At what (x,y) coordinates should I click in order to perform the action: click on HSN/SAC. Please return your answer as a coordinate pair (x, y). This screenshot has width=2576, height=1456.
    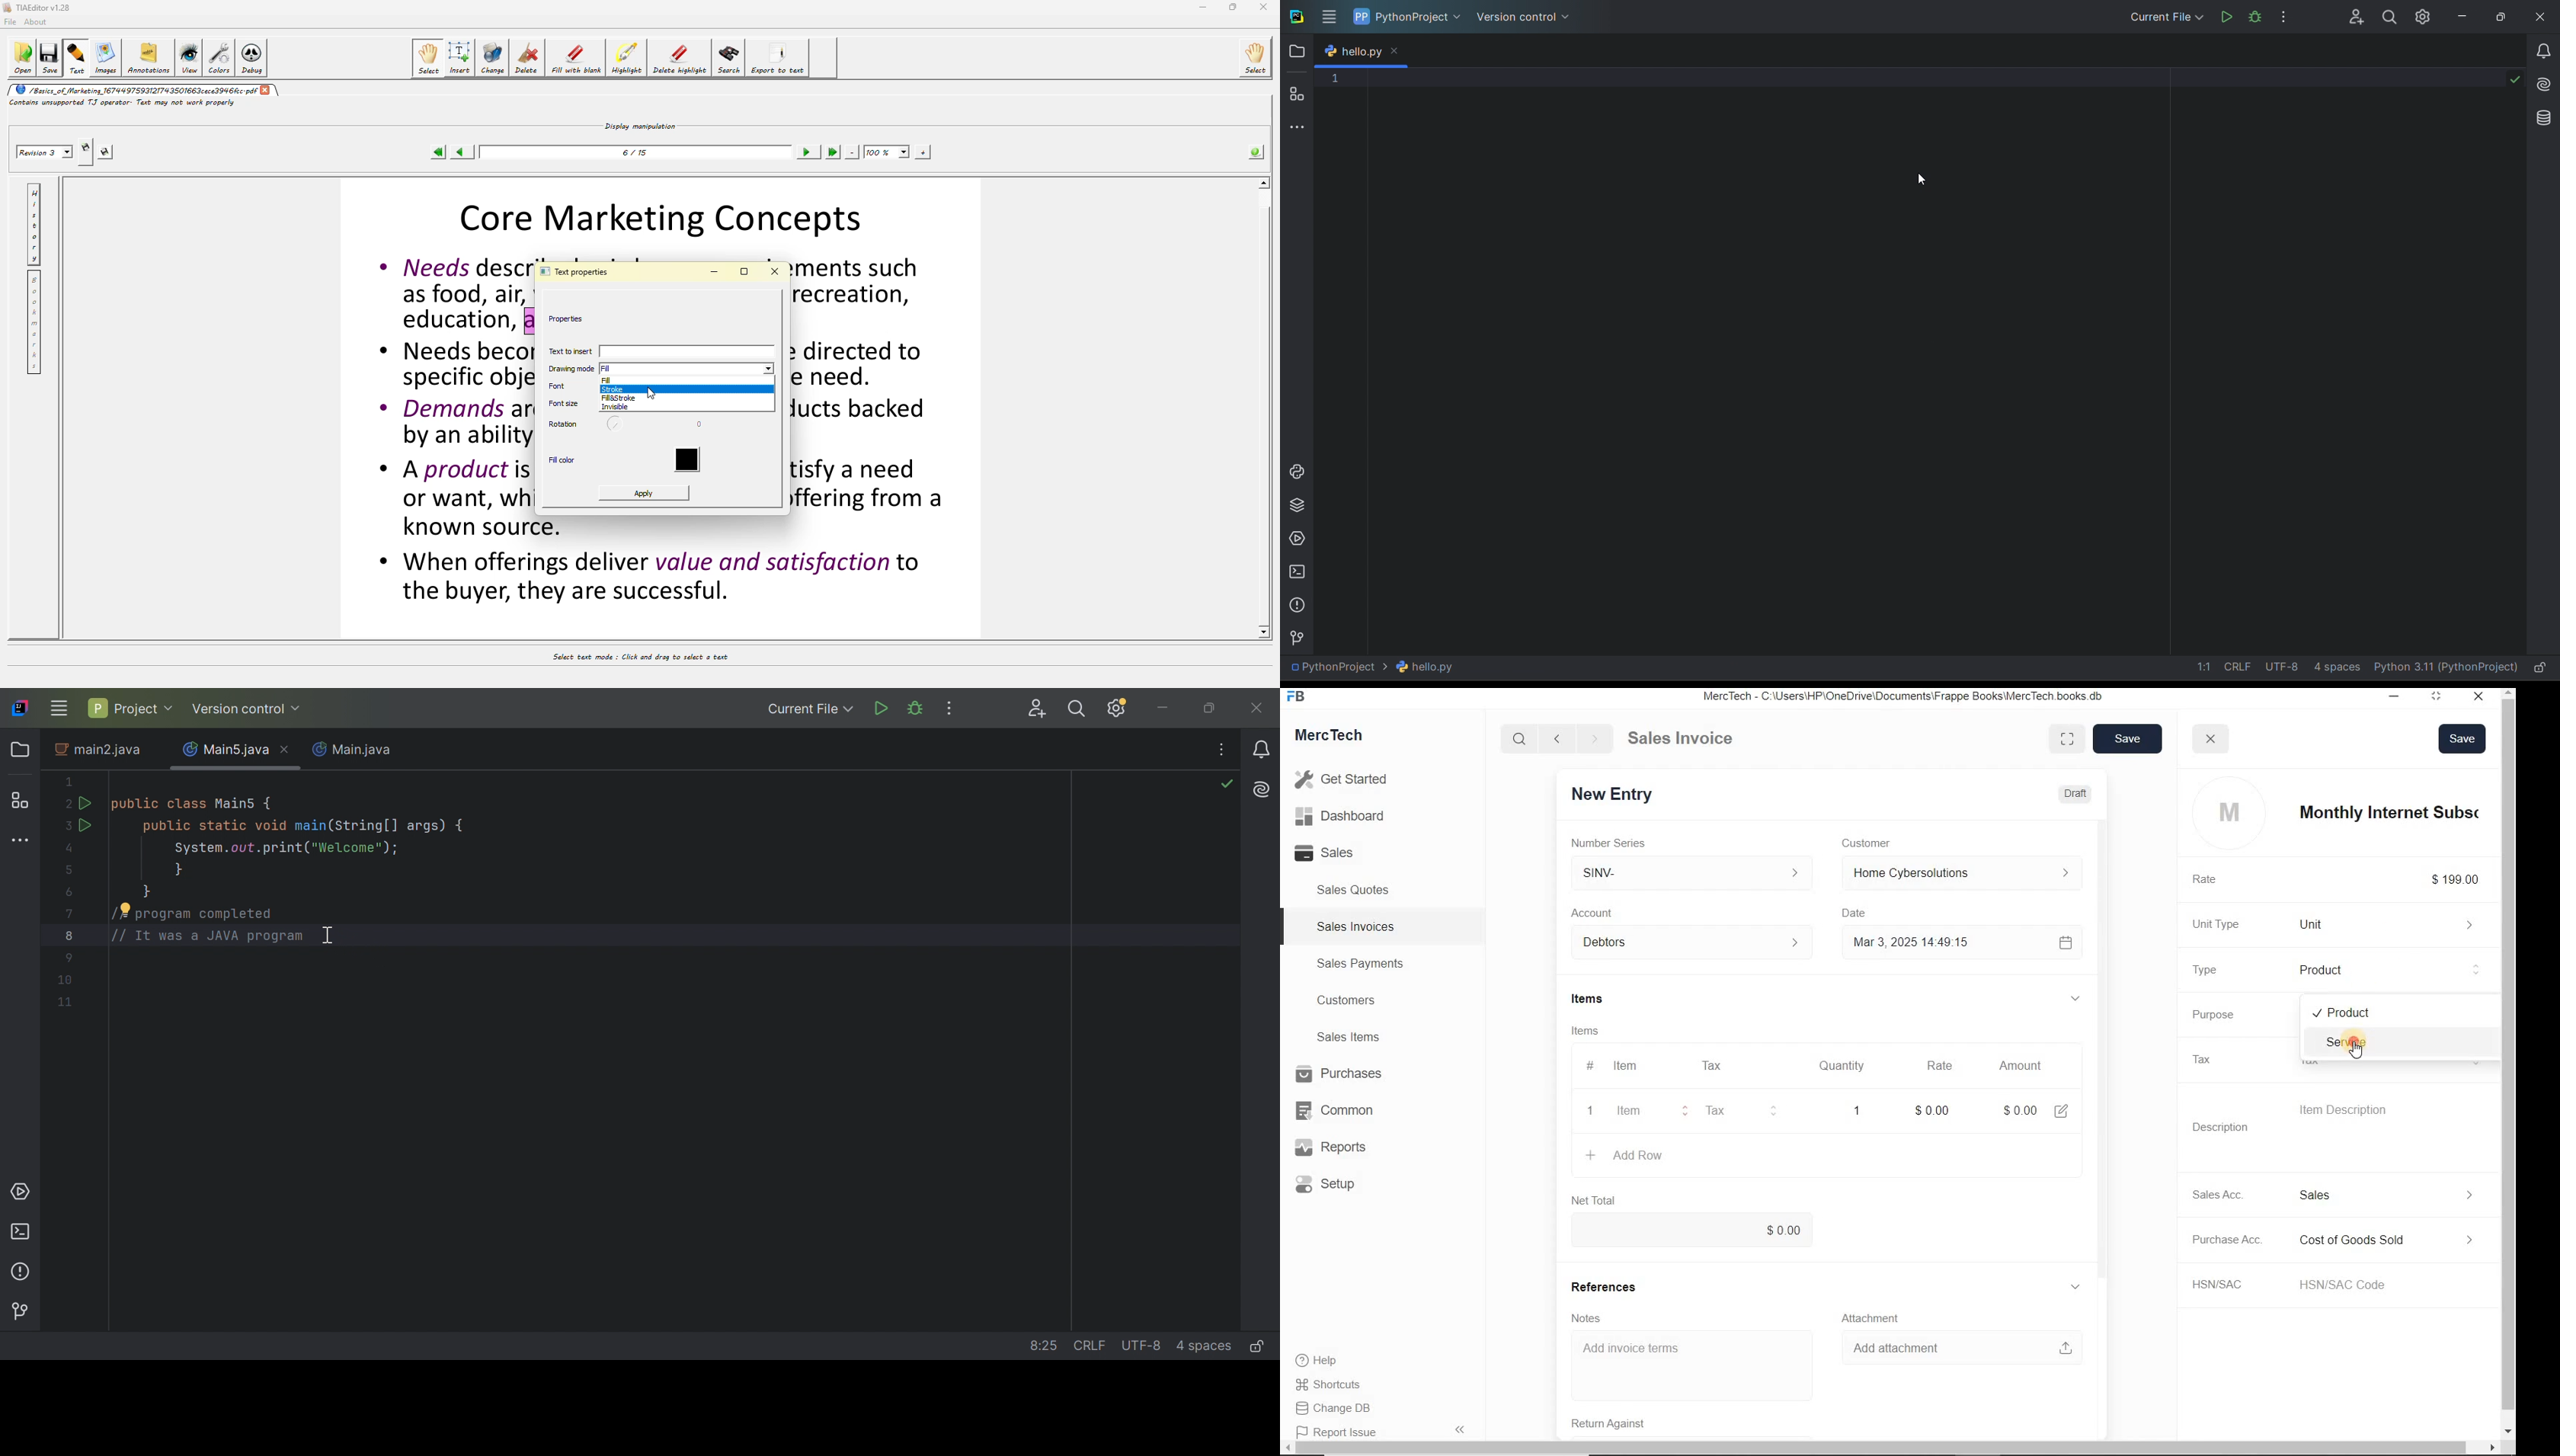
    Looking at the image, I should click on (2233, 1285).